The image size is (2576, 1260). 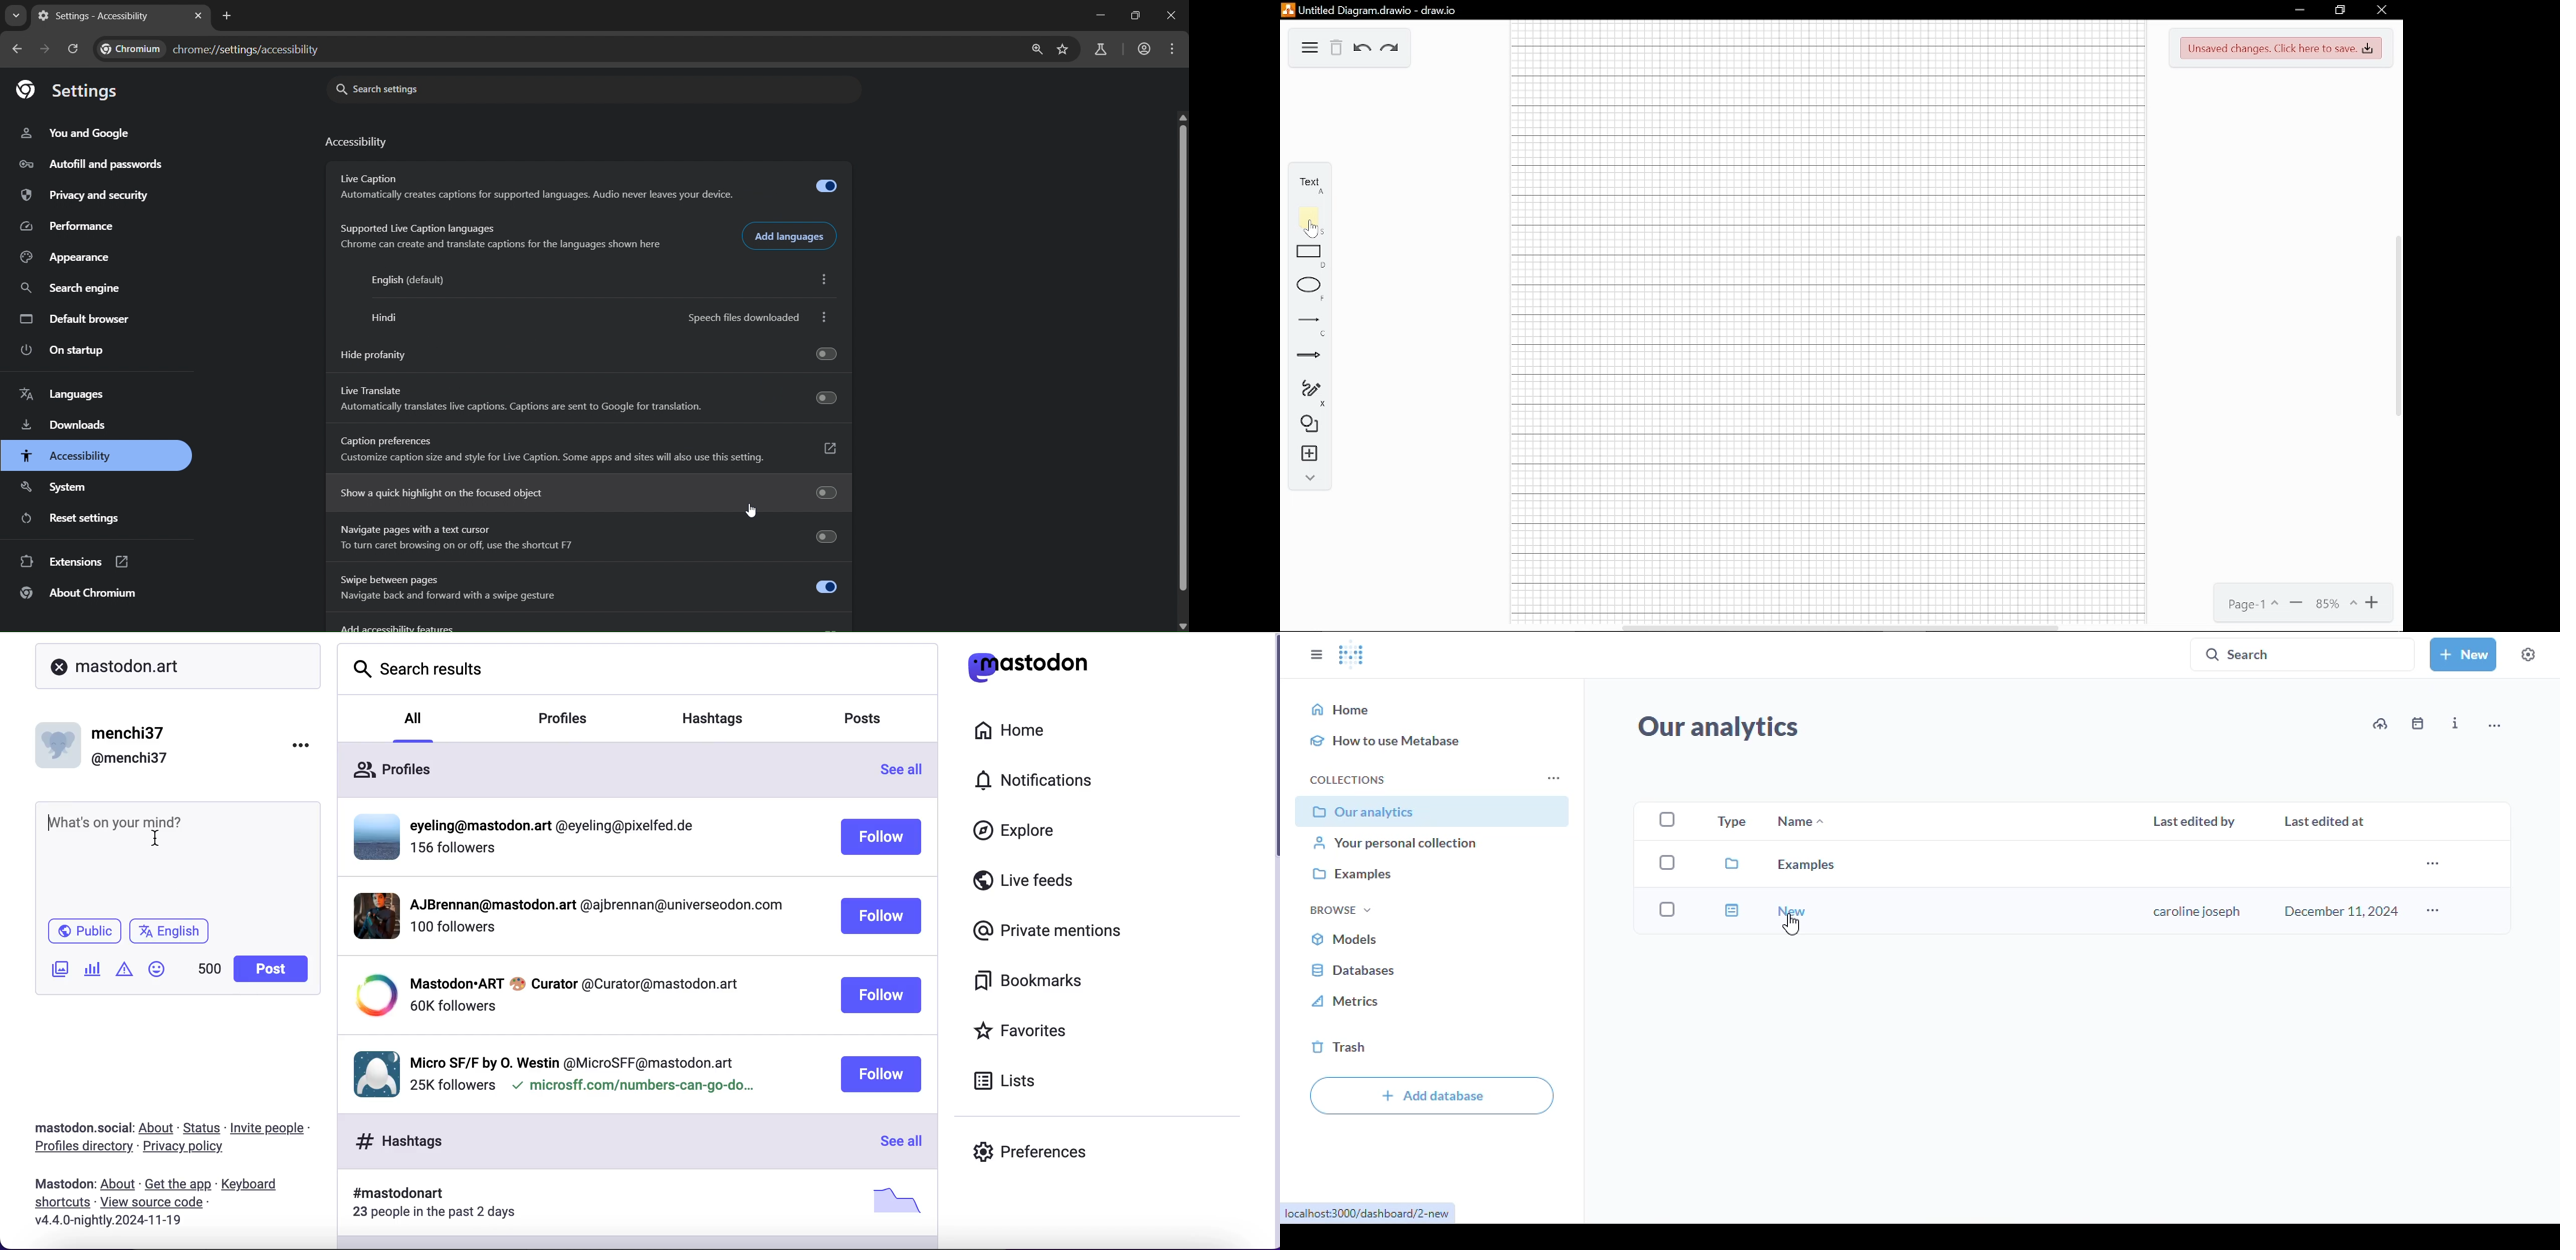 I want to click on keyboard, so click(x=262, y=1184).